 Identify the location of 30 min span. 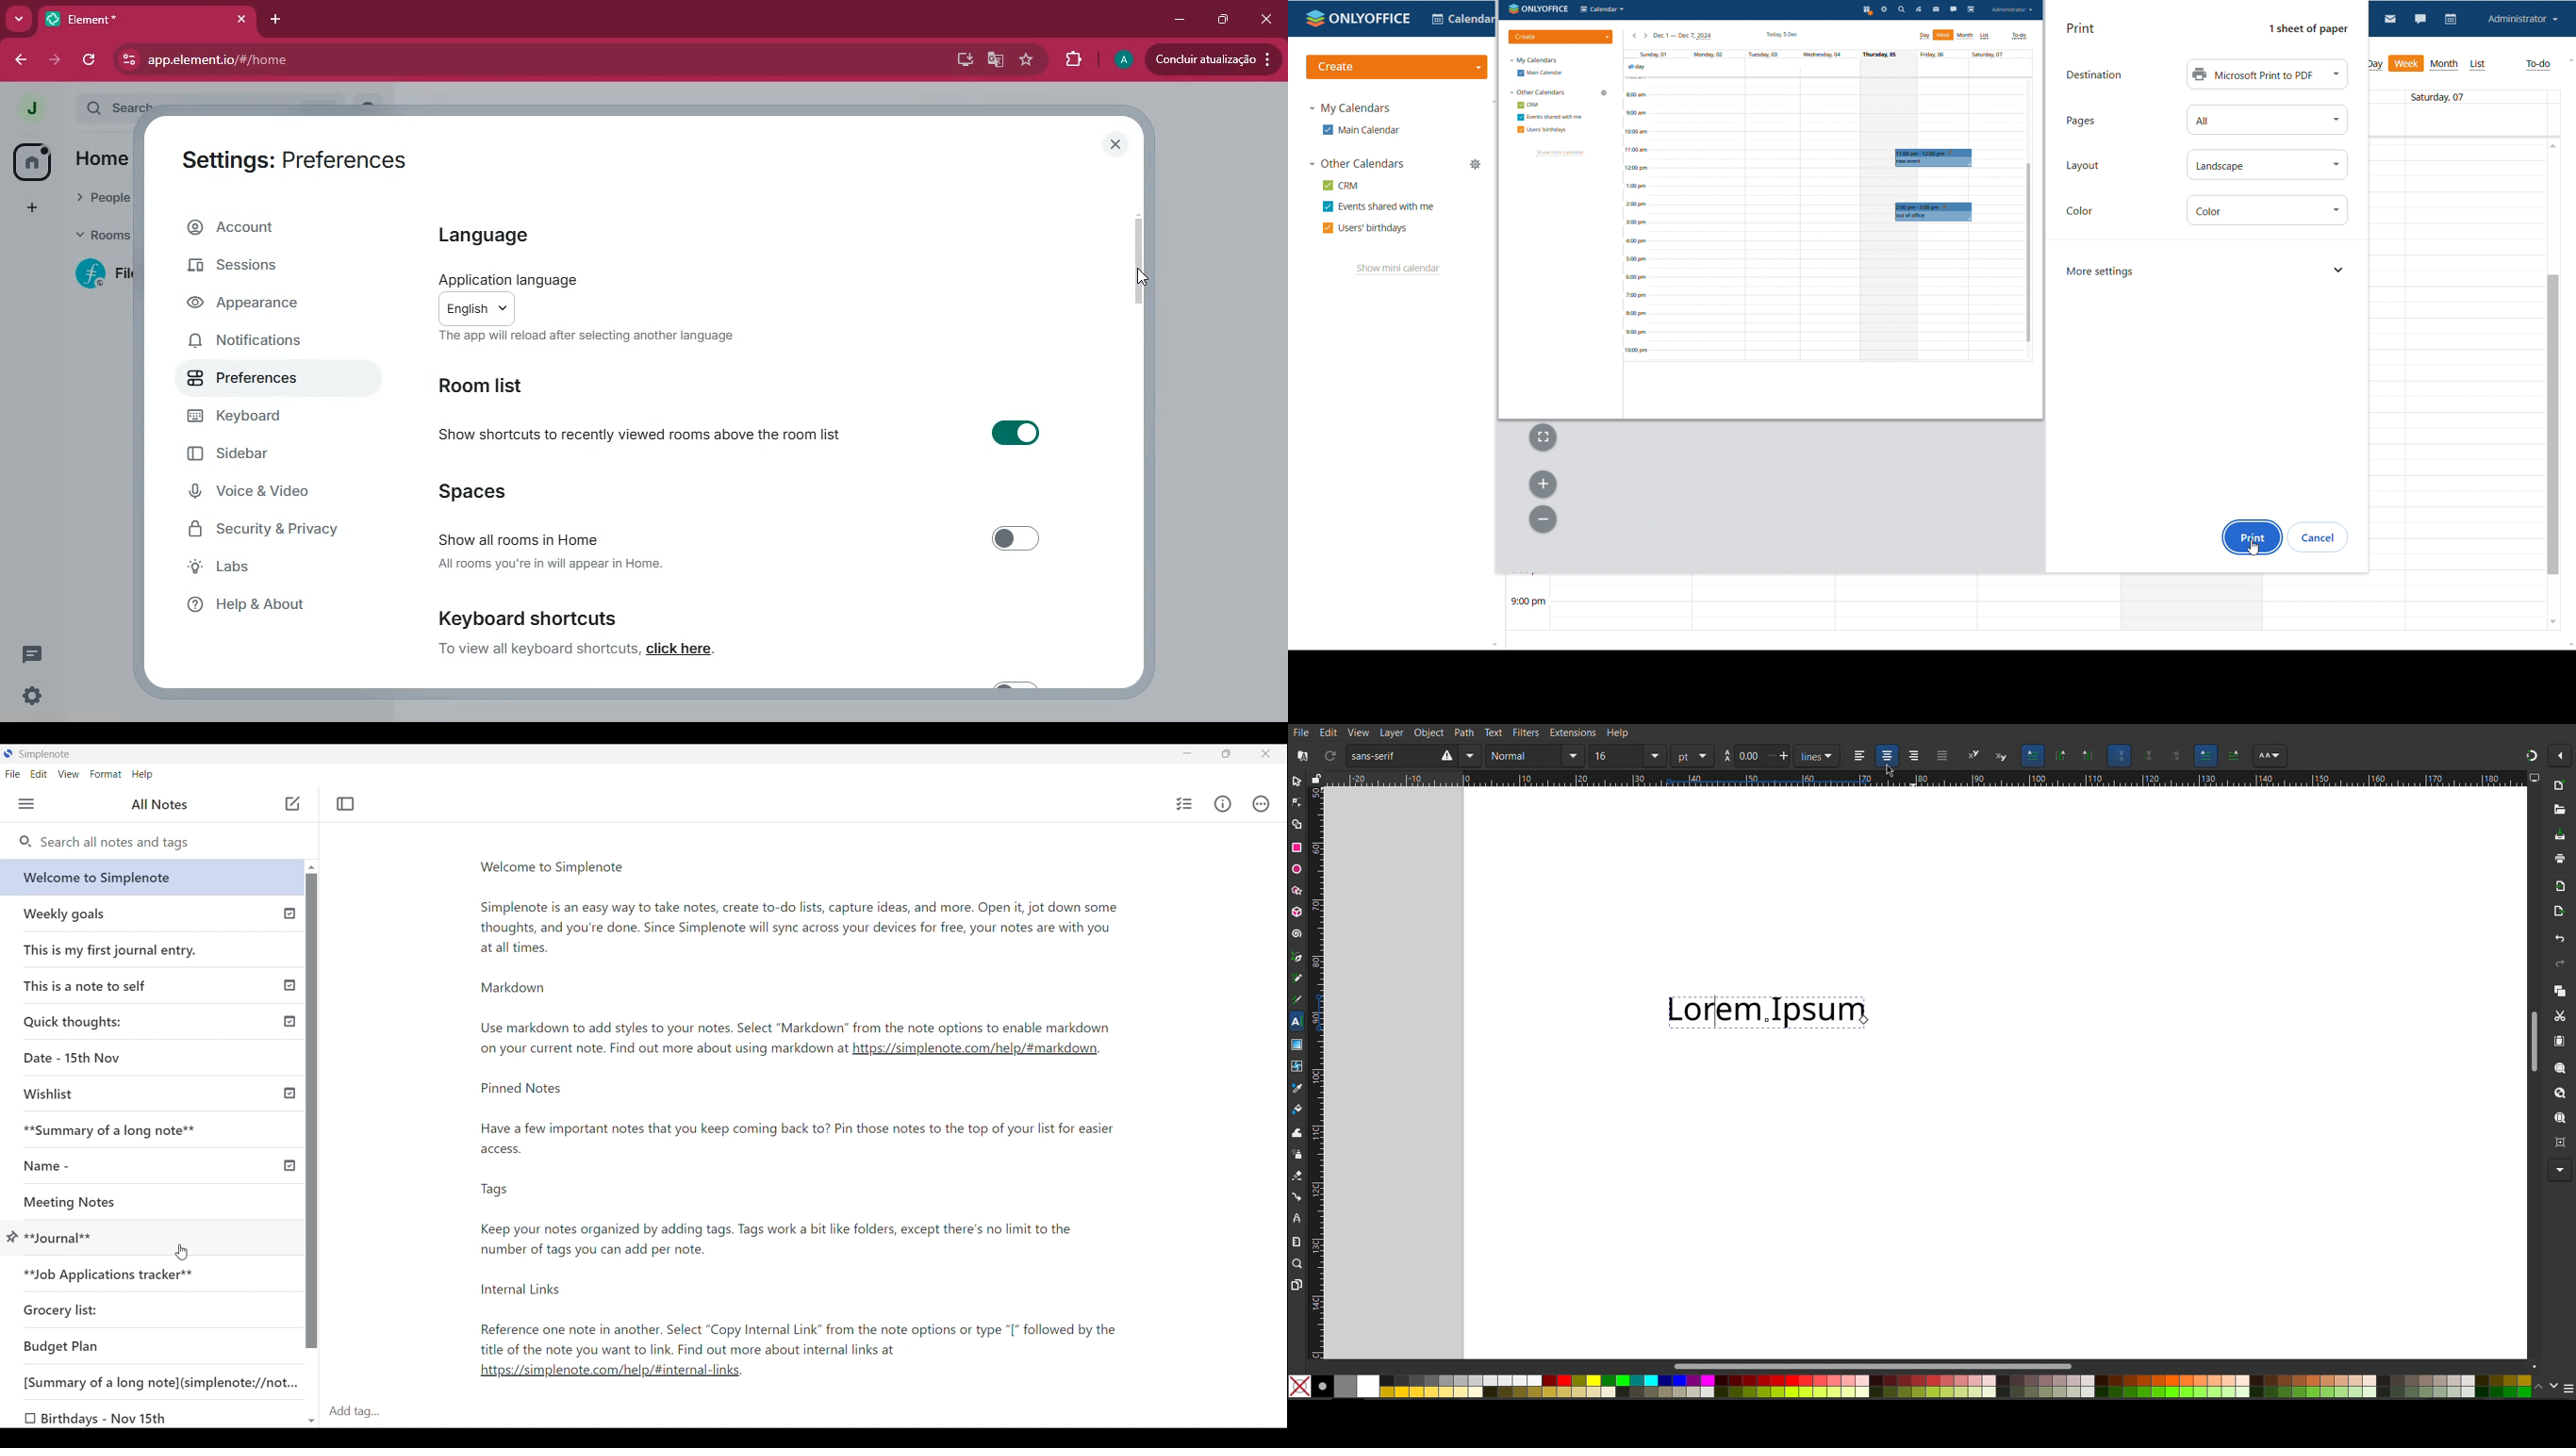
(2459, 264).